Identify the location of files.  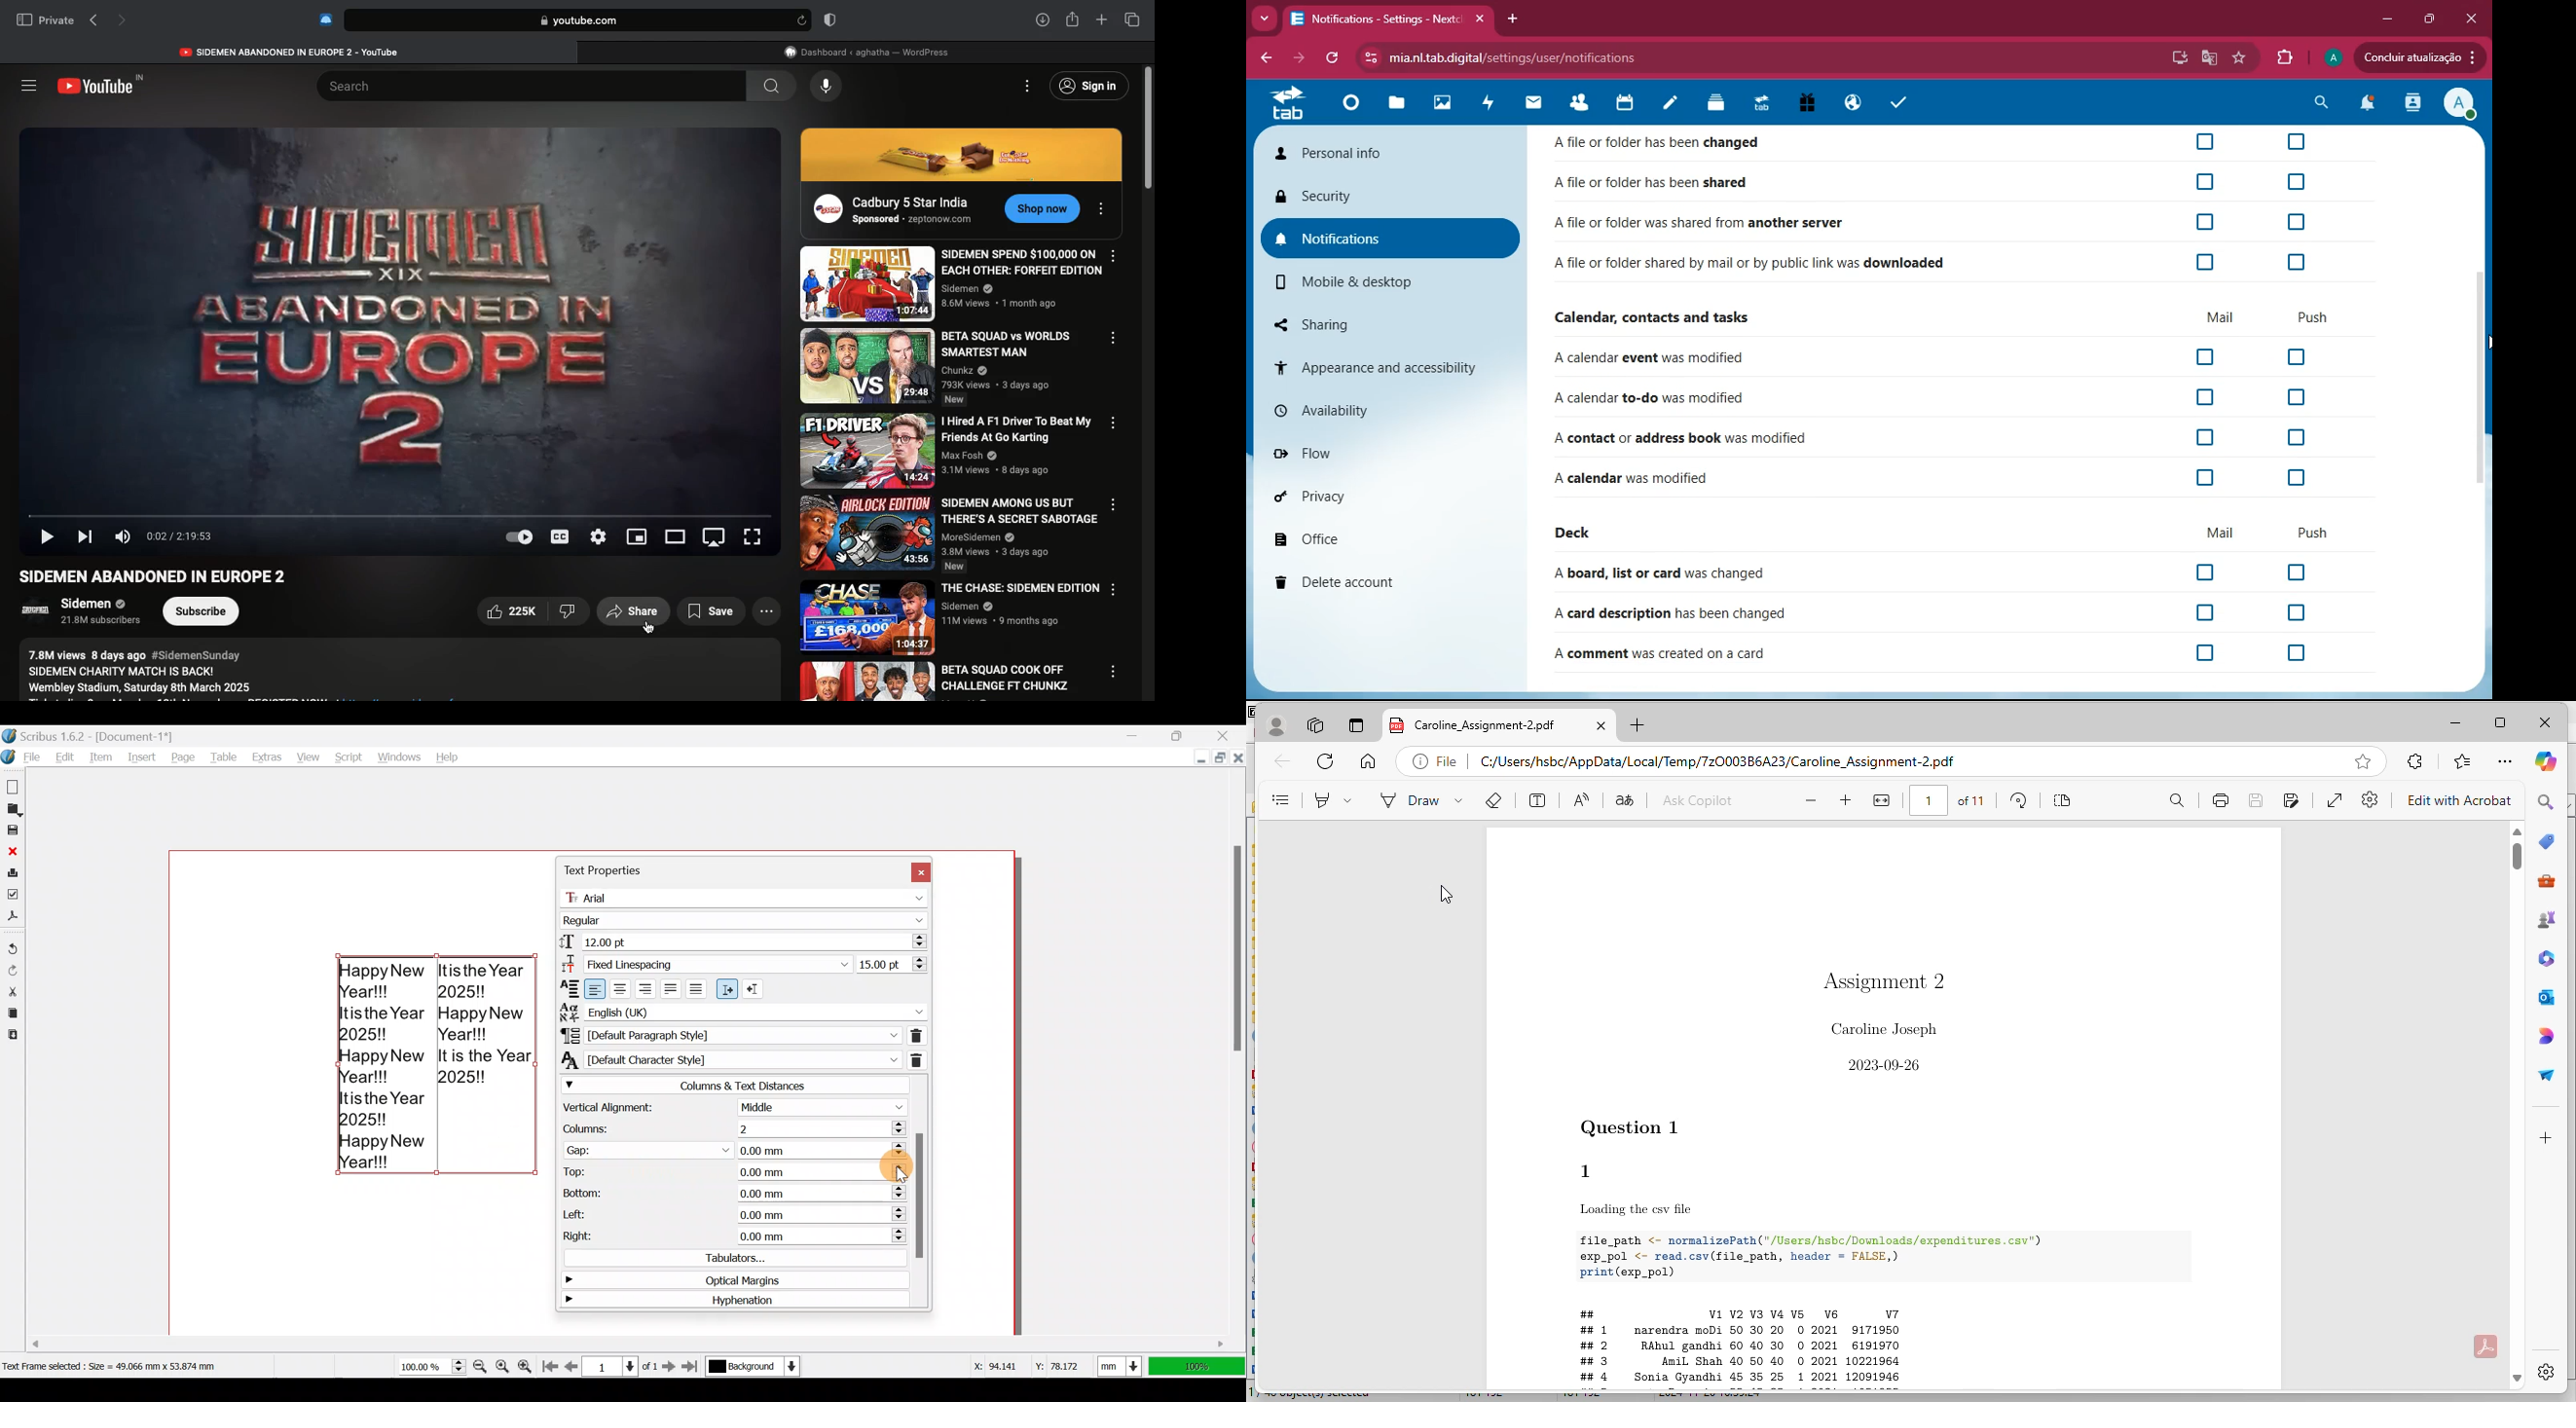
(1399, 105).